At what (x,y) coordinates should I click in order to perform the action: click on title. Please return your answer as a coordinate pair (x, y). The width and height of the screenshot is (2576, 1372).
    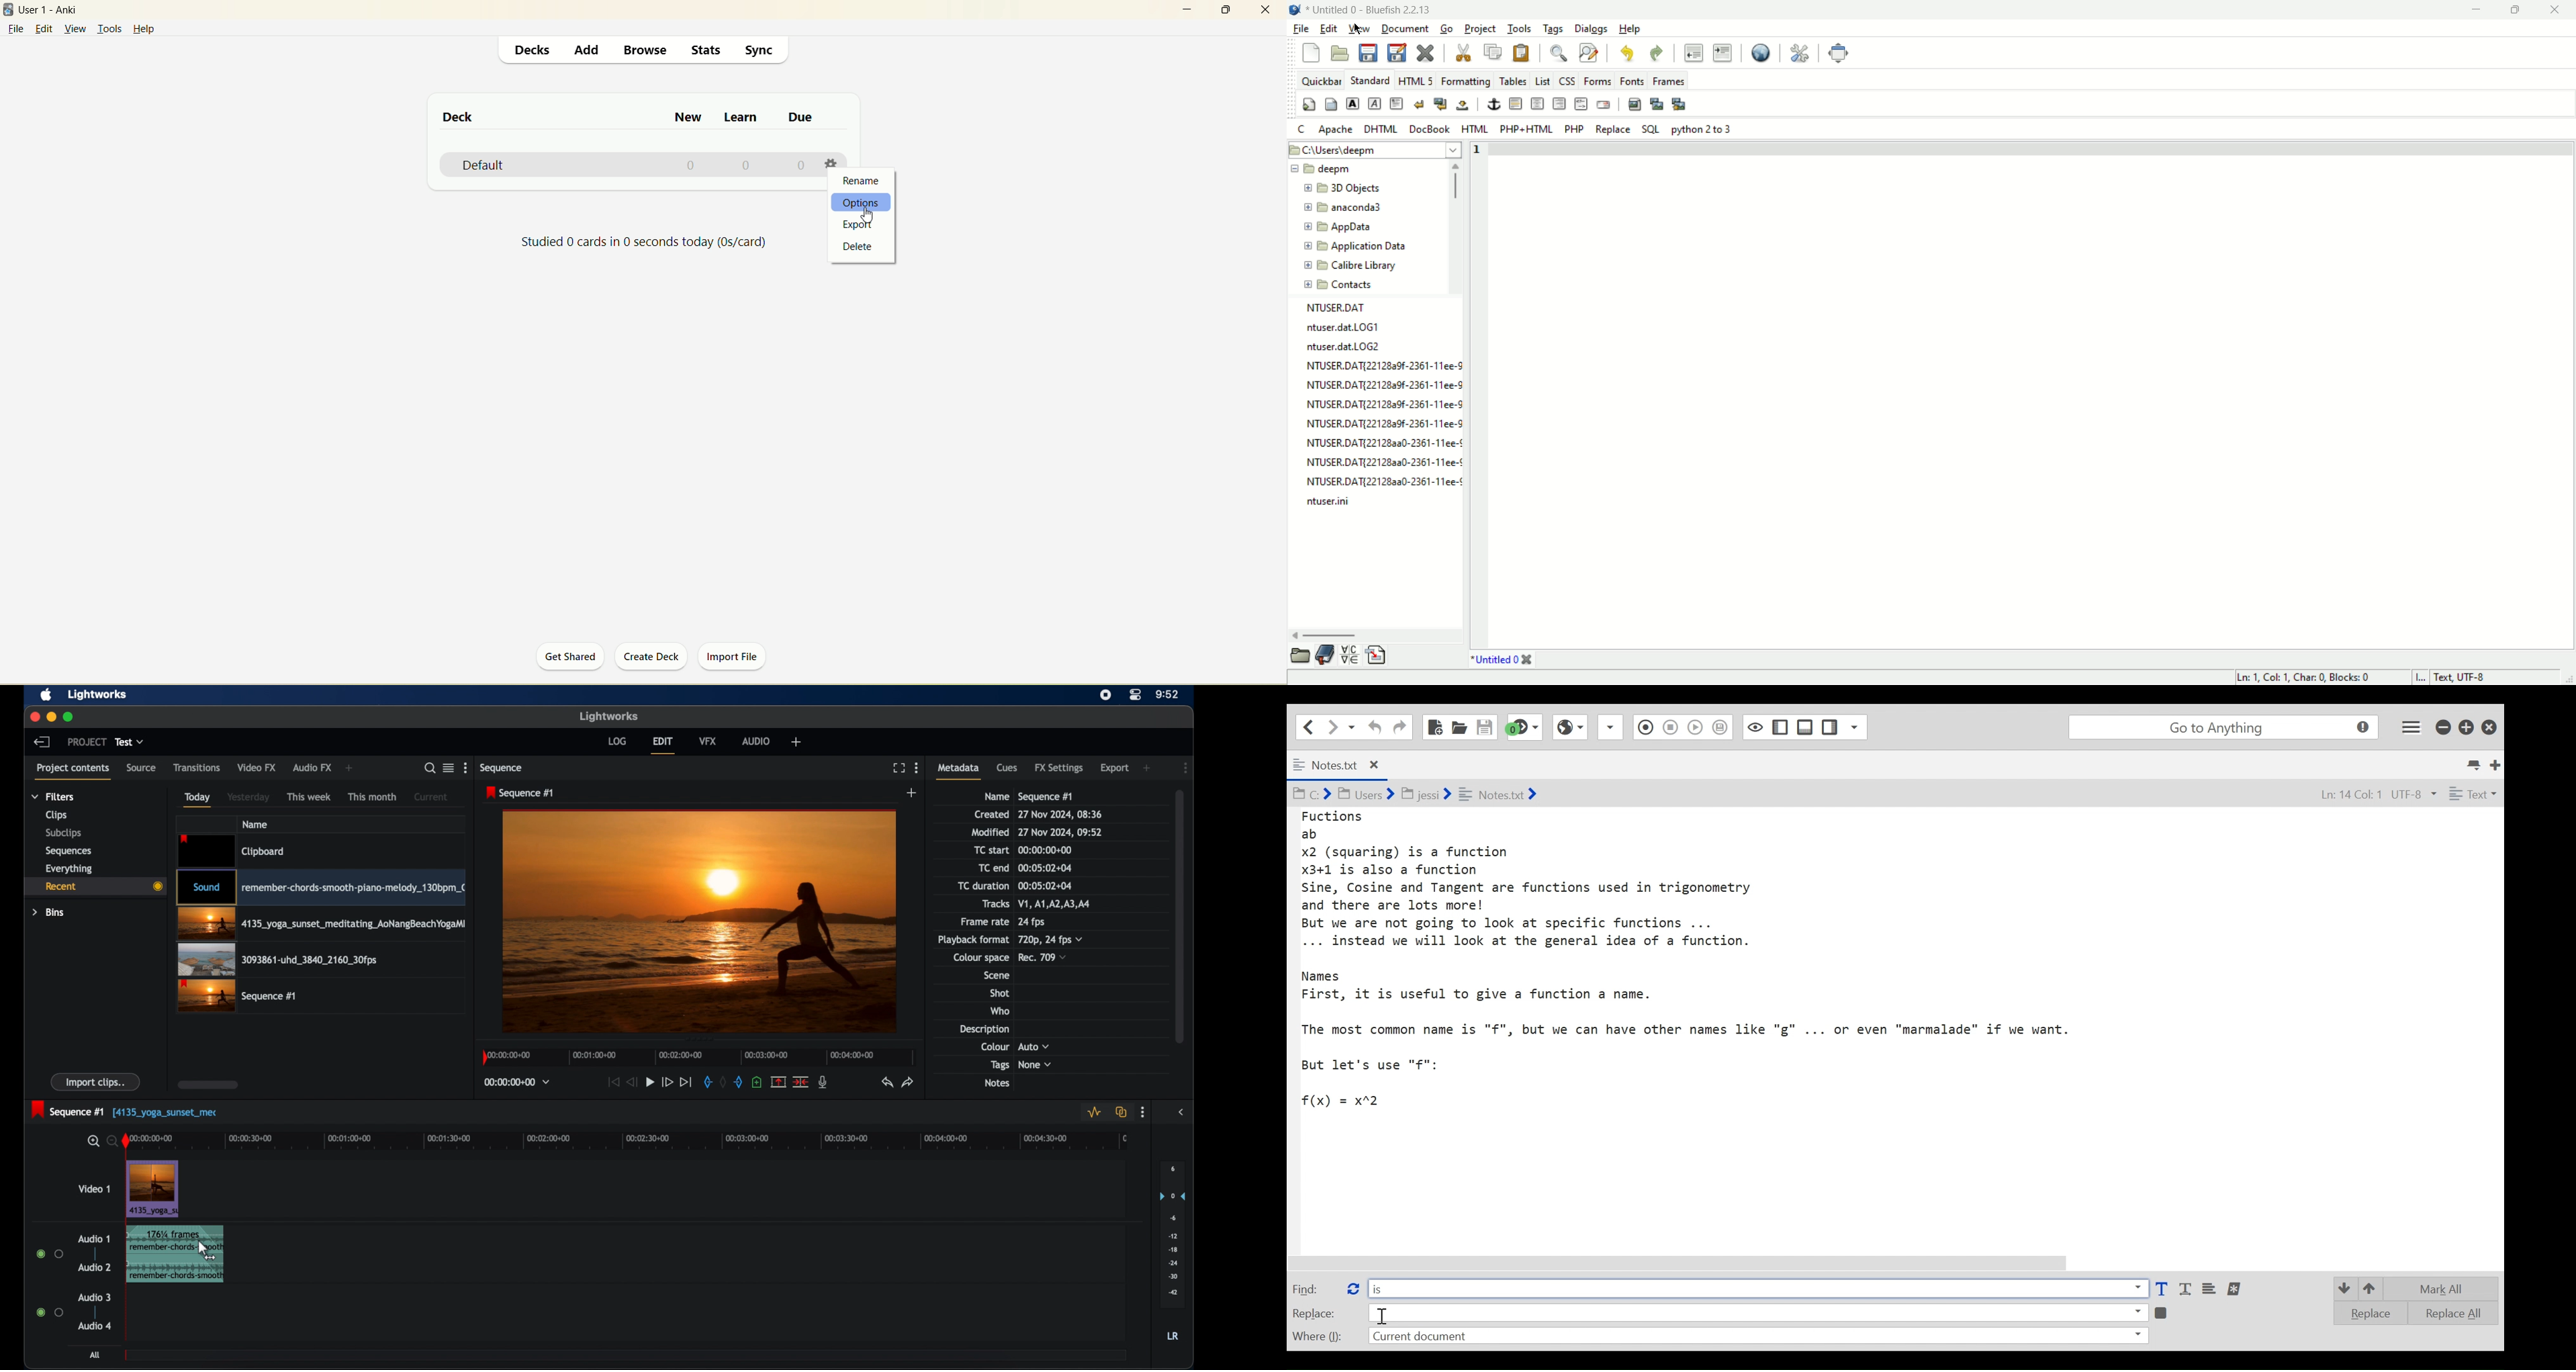
    Looking at the image, I should click on (1502, 660).